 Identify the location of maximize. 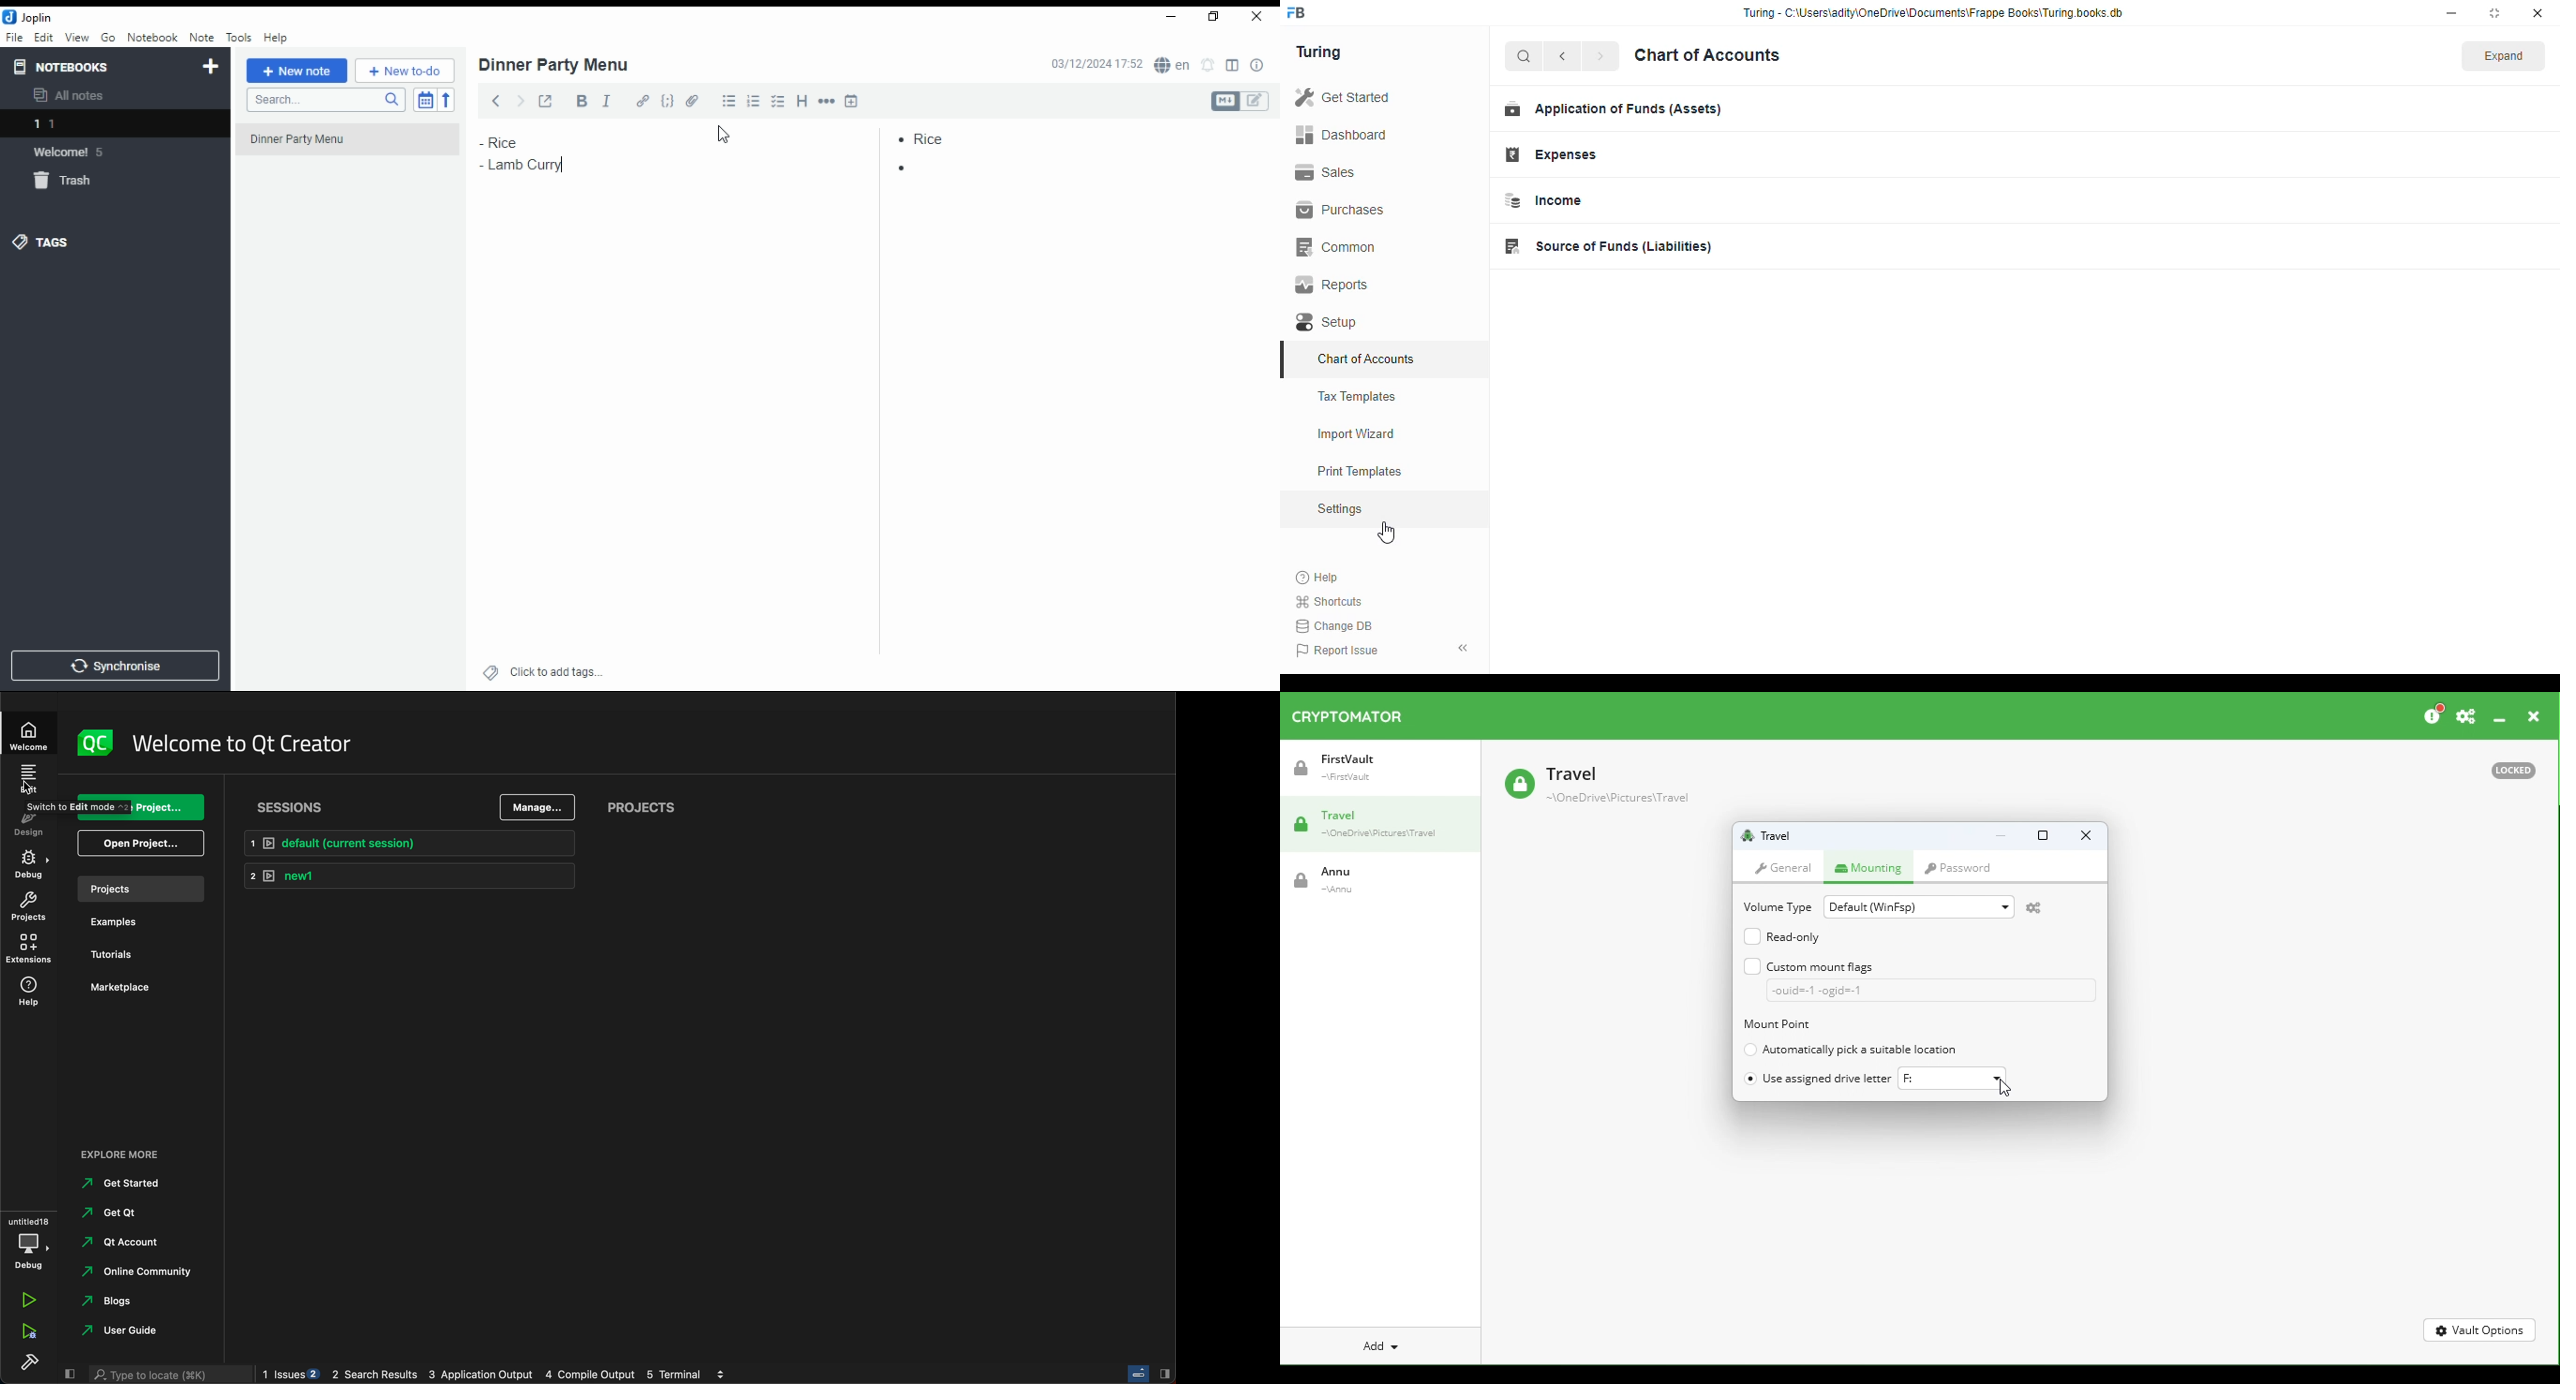
(1214, 18).